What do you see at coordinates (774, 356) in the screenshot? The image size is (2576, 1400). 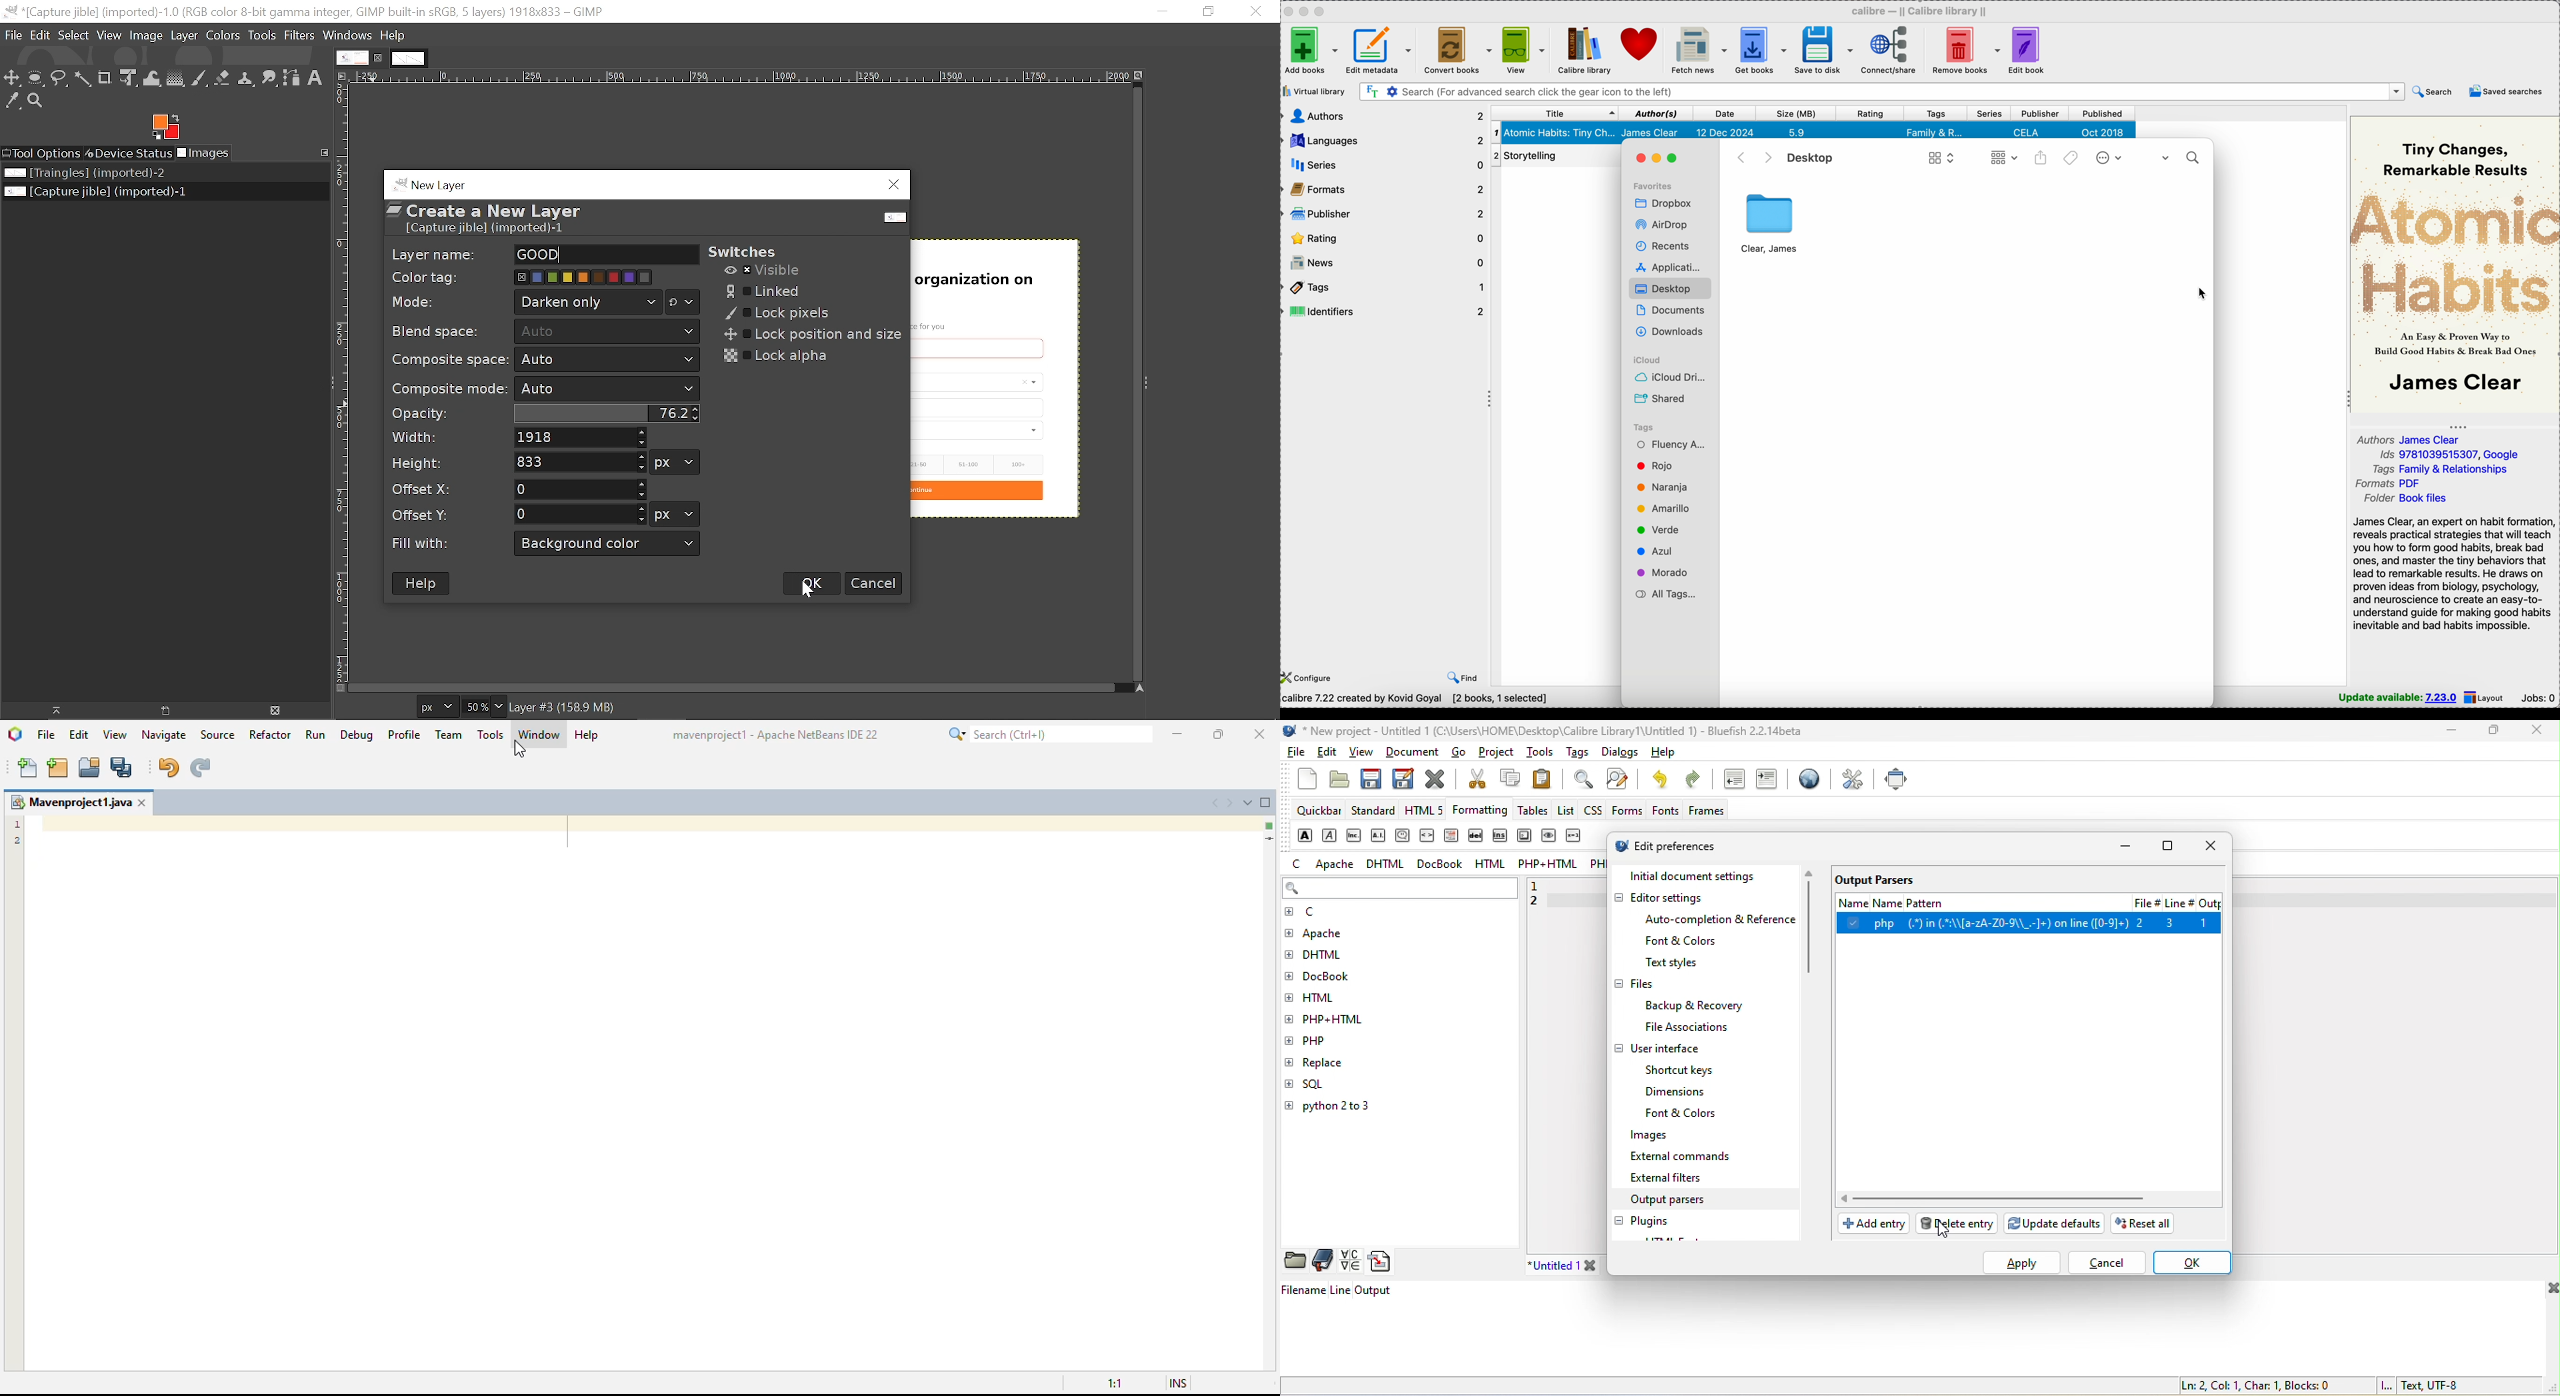 I see `Lock alpha` at bounding box center [774, 356].